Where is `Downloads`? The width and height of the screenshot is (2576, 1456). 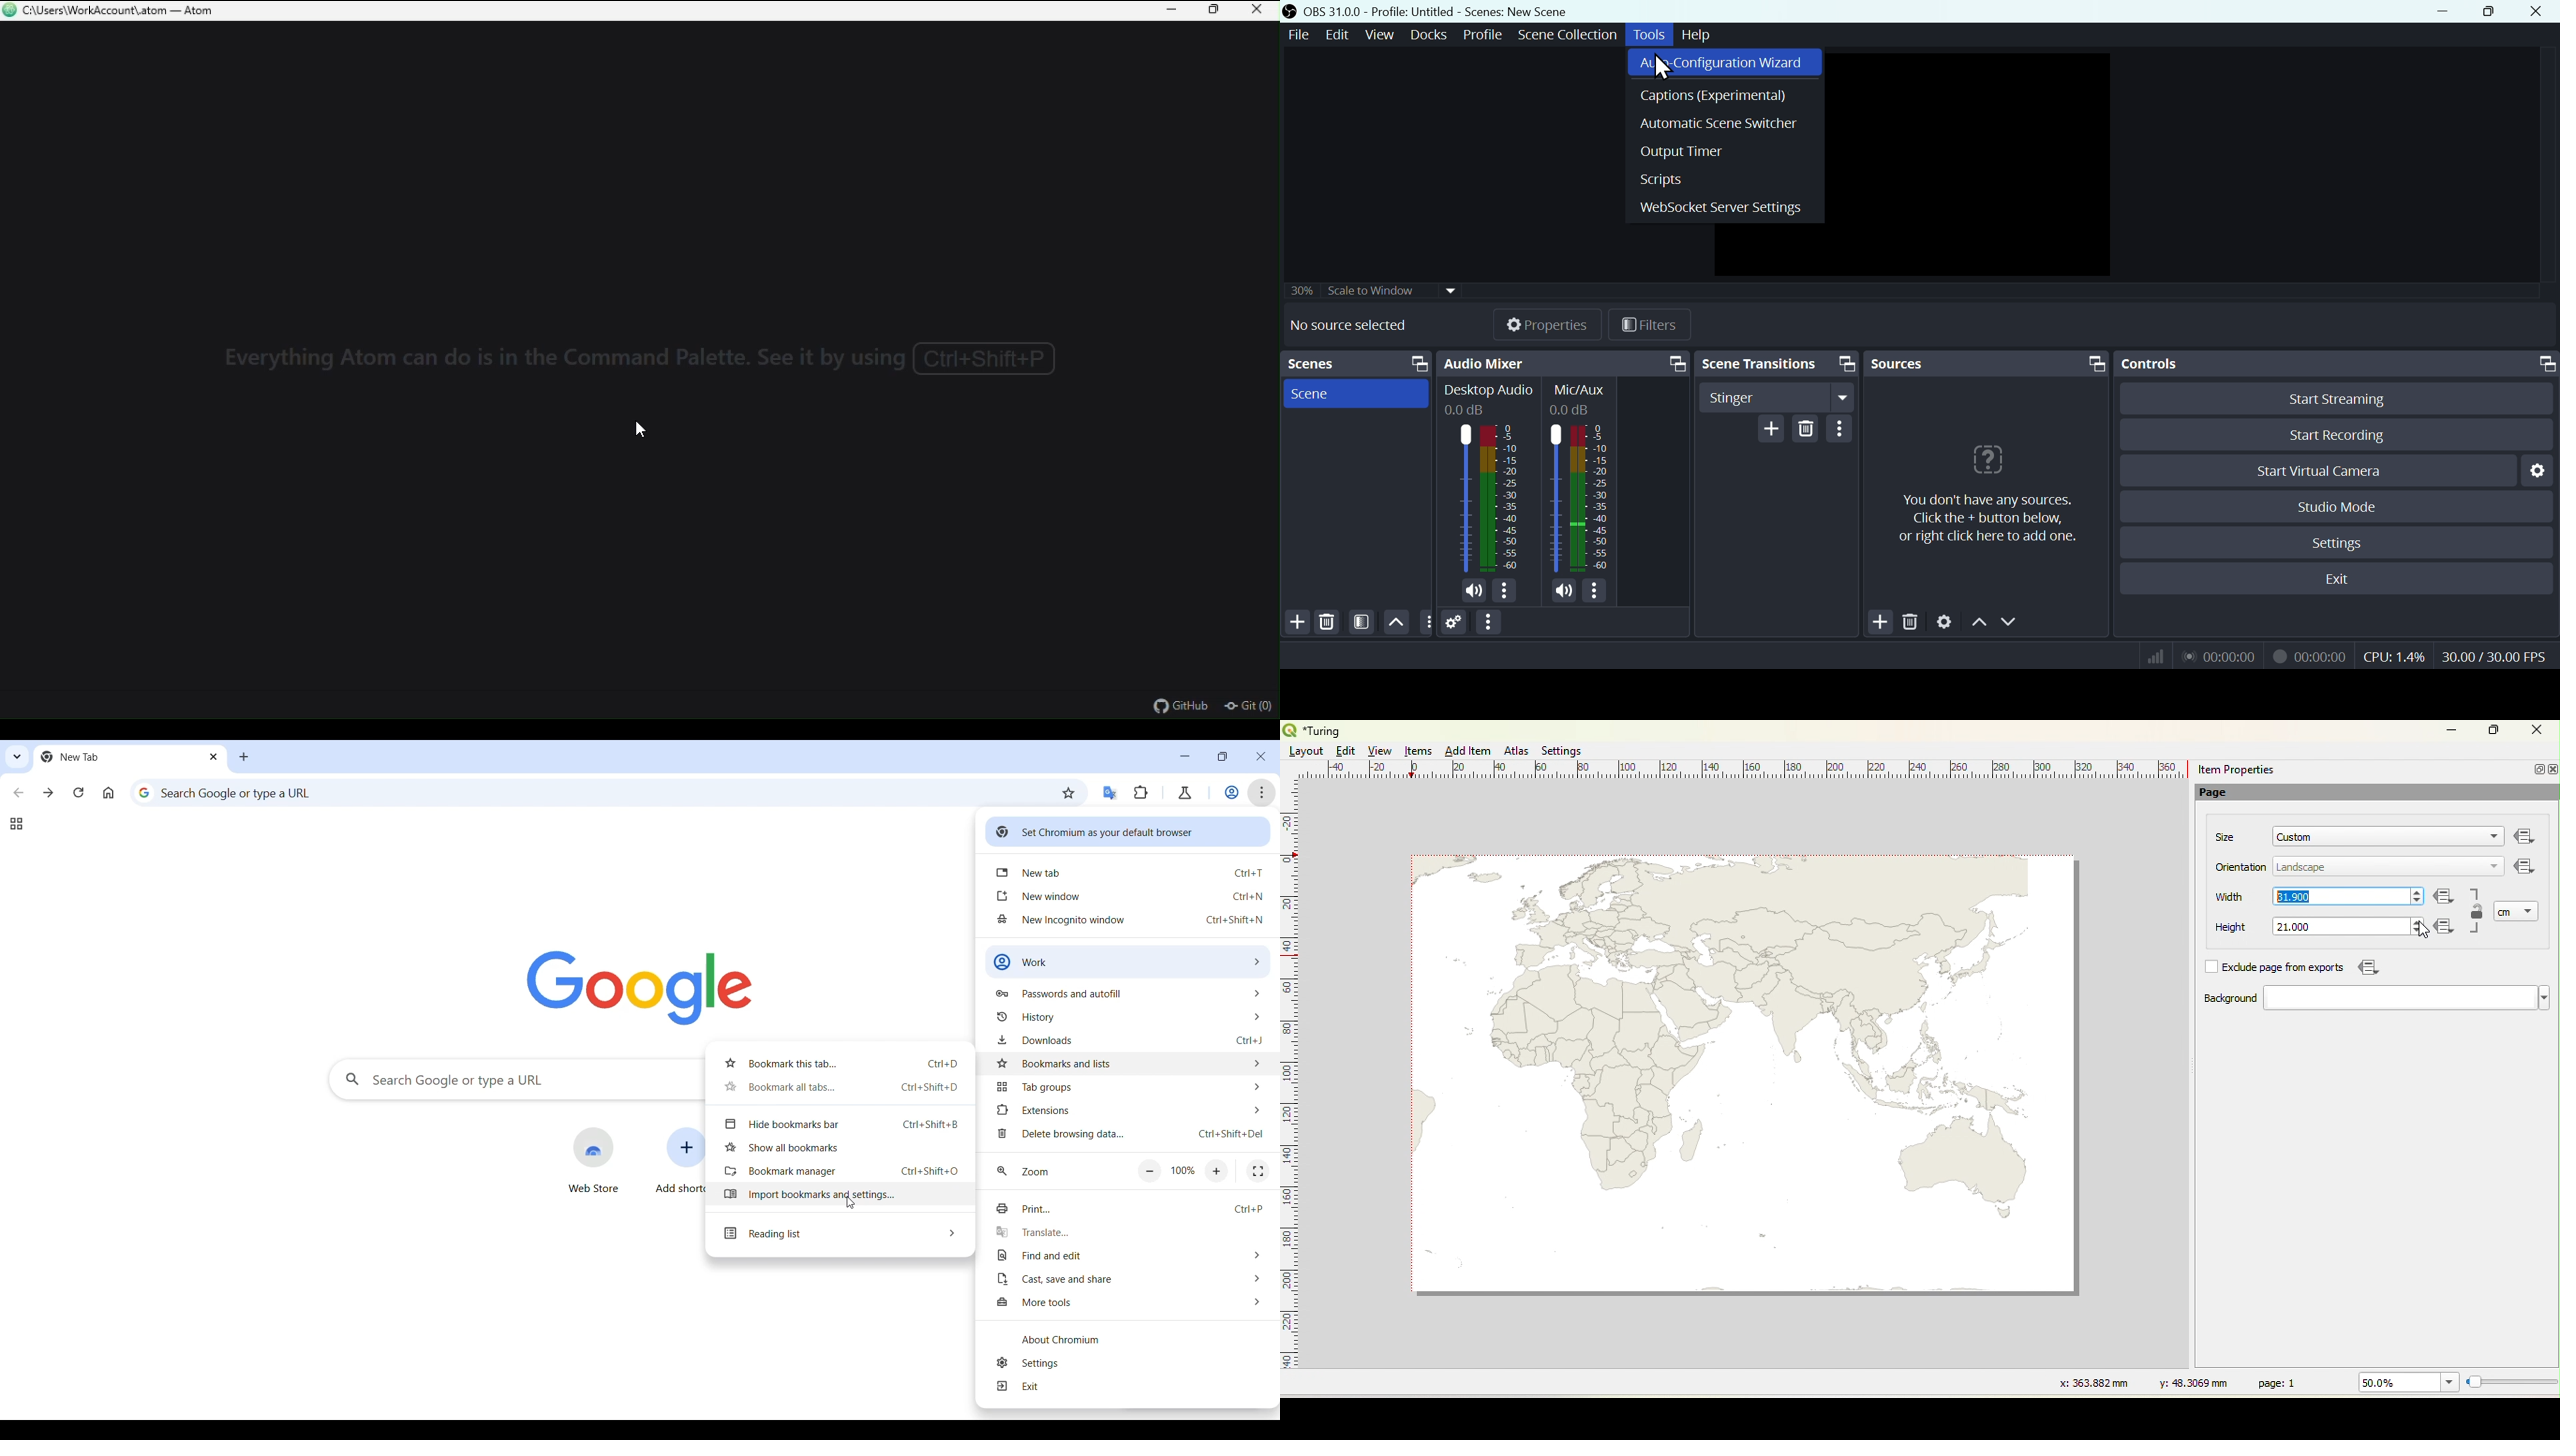
Downloads is located at coordinates (1129, 1039).